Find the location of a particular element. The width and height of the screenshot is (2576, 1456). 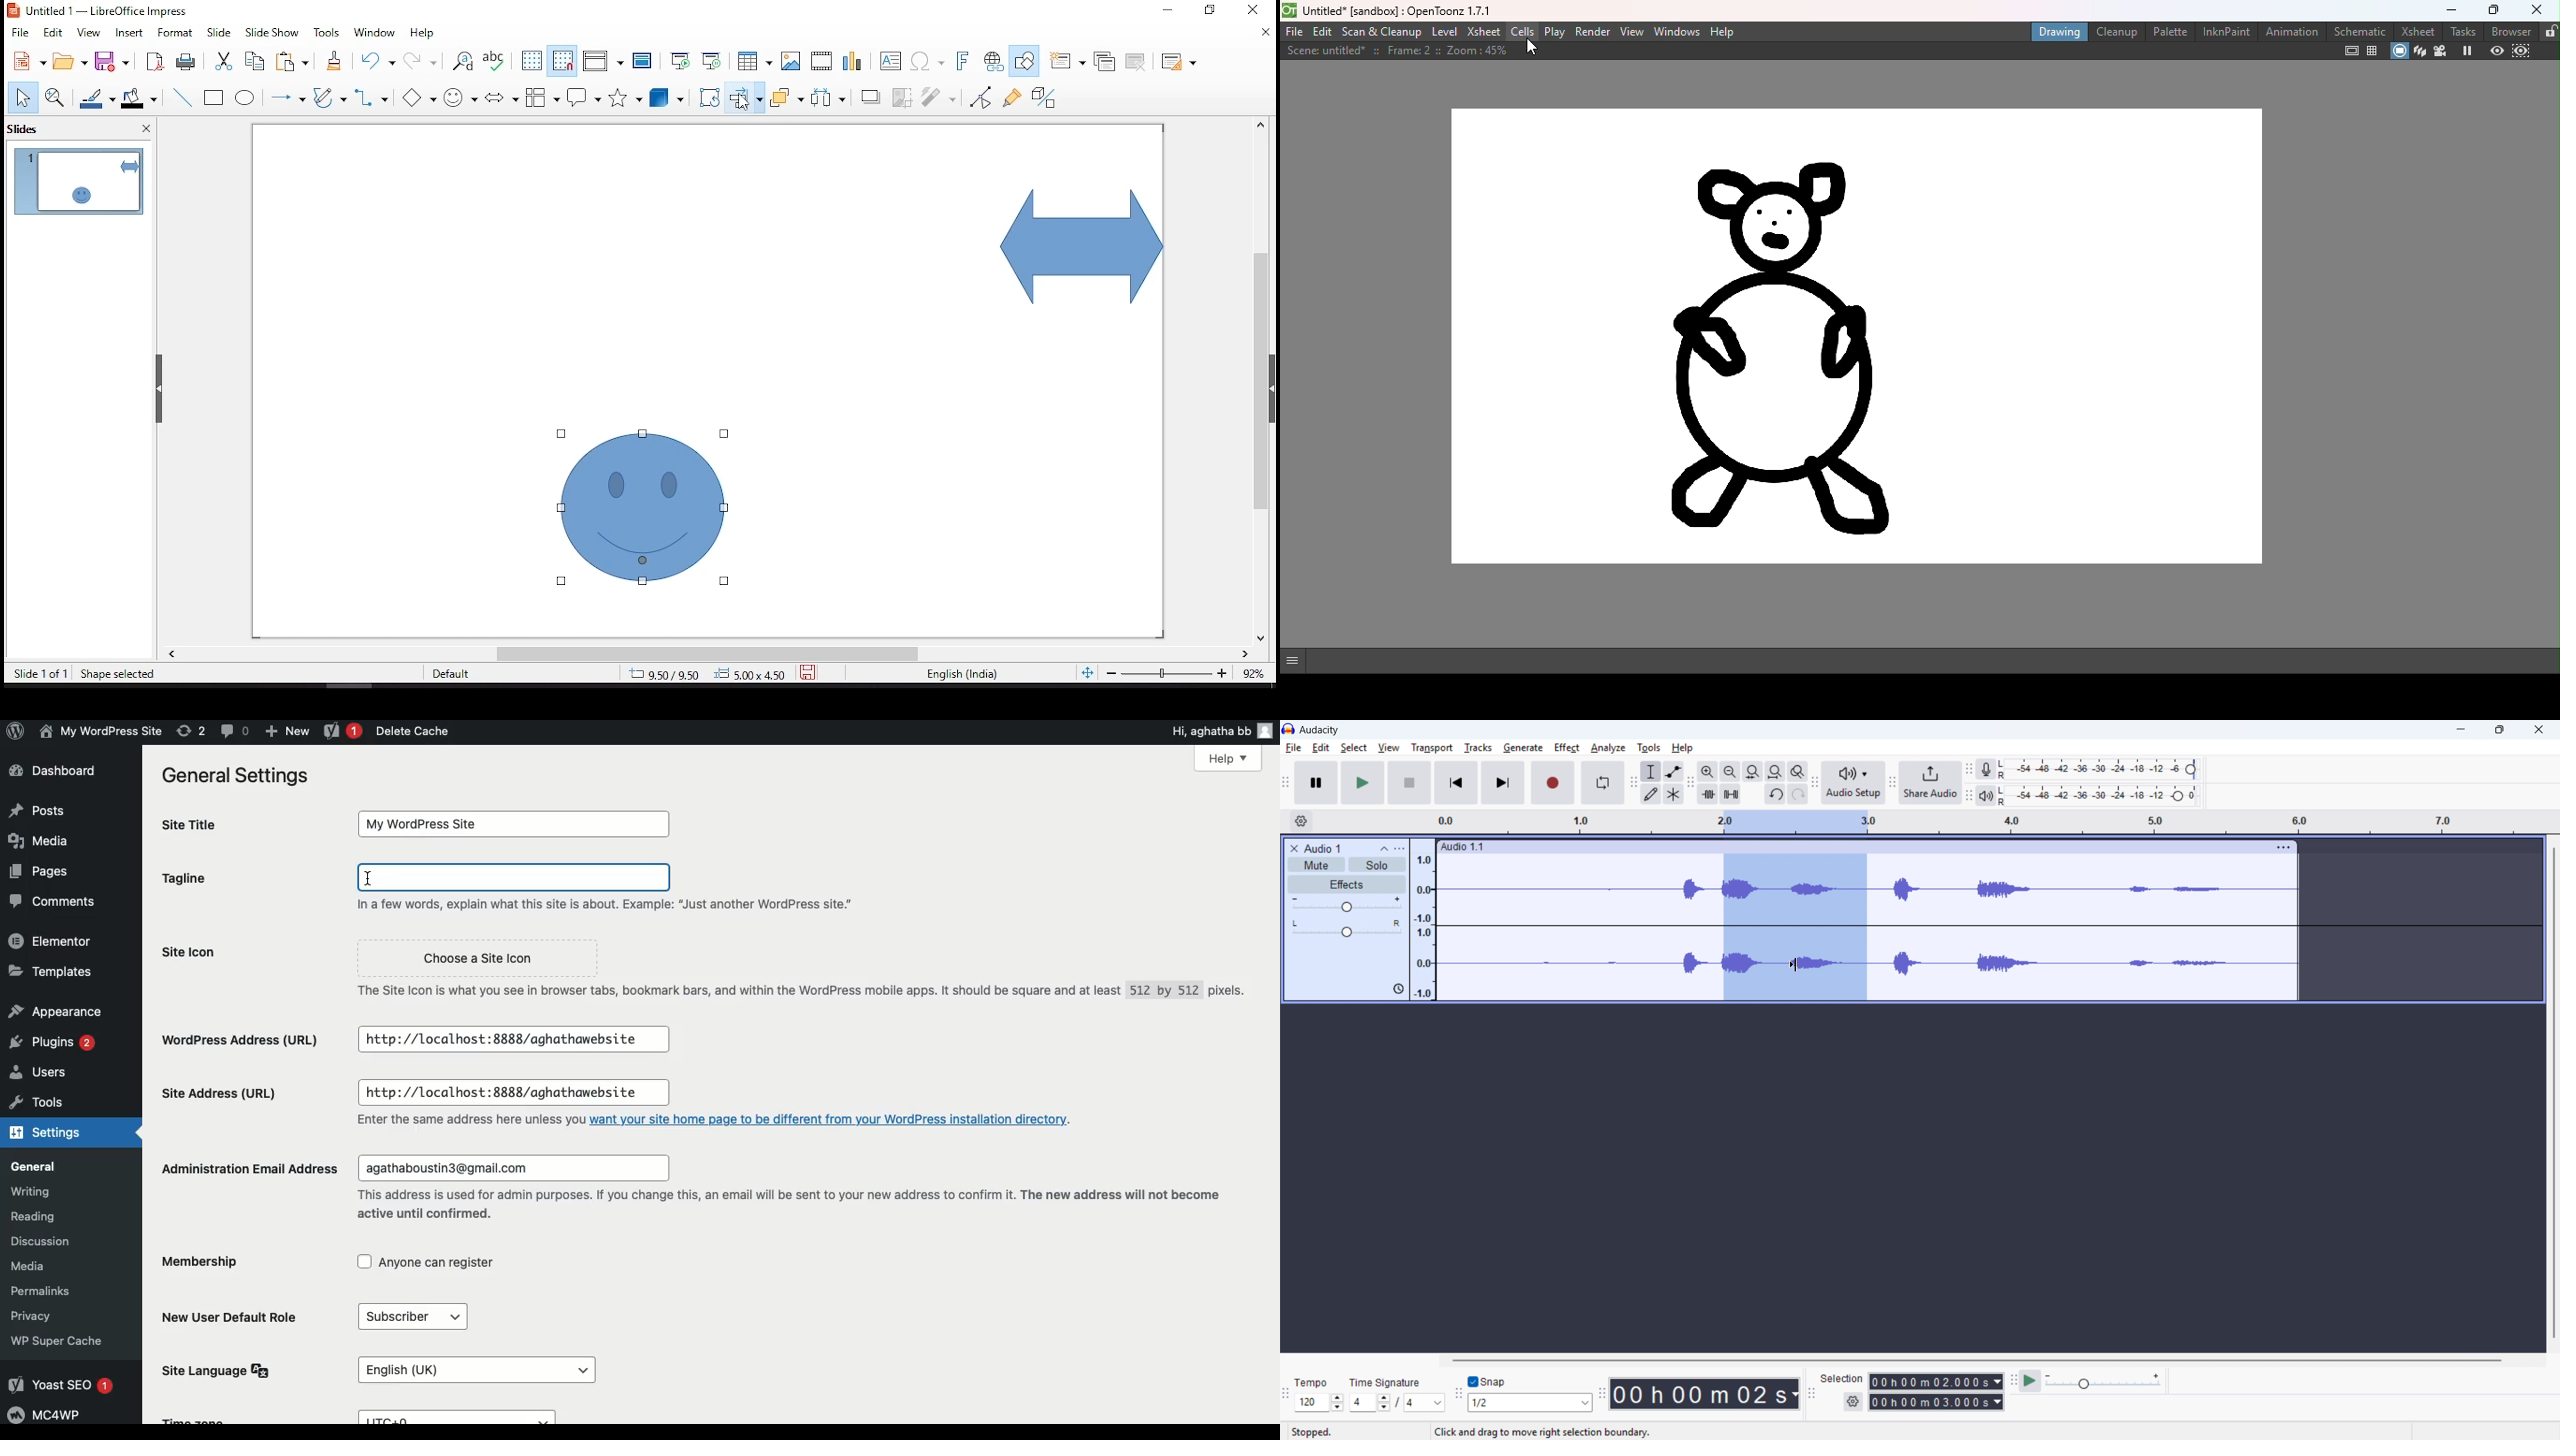

paste is located at coordinates (298, 63).